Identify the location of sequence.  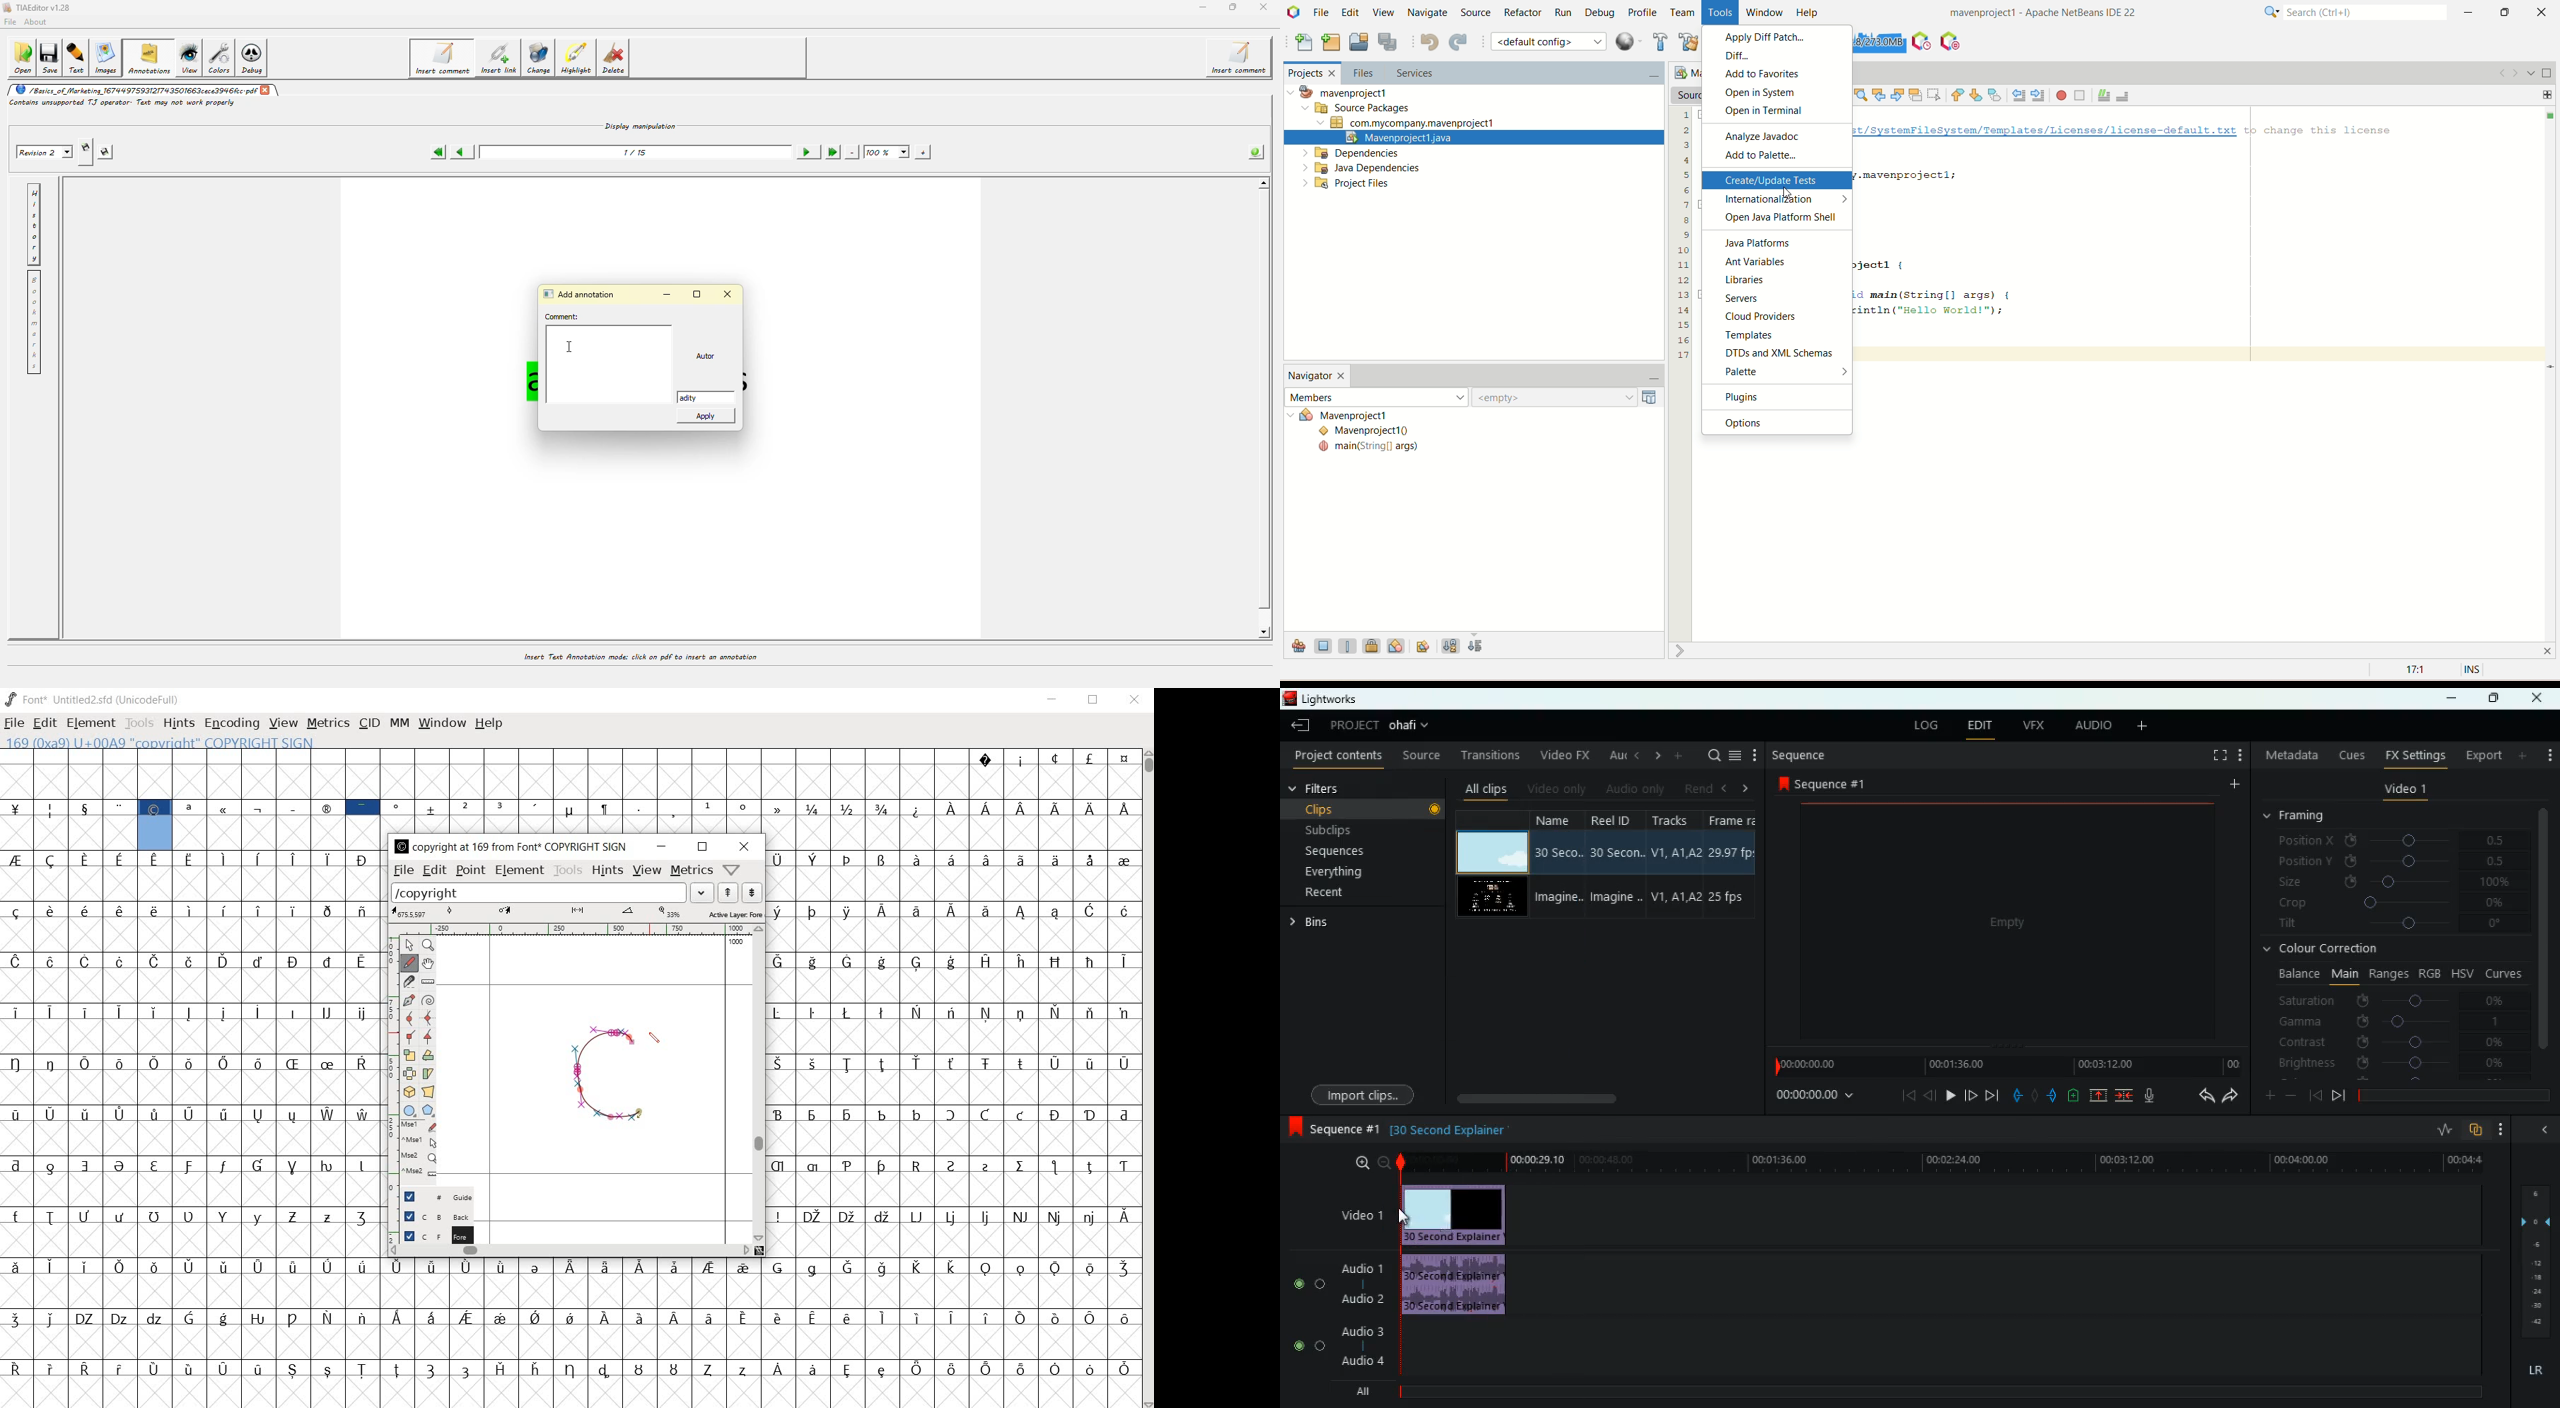
(1331, 1127).